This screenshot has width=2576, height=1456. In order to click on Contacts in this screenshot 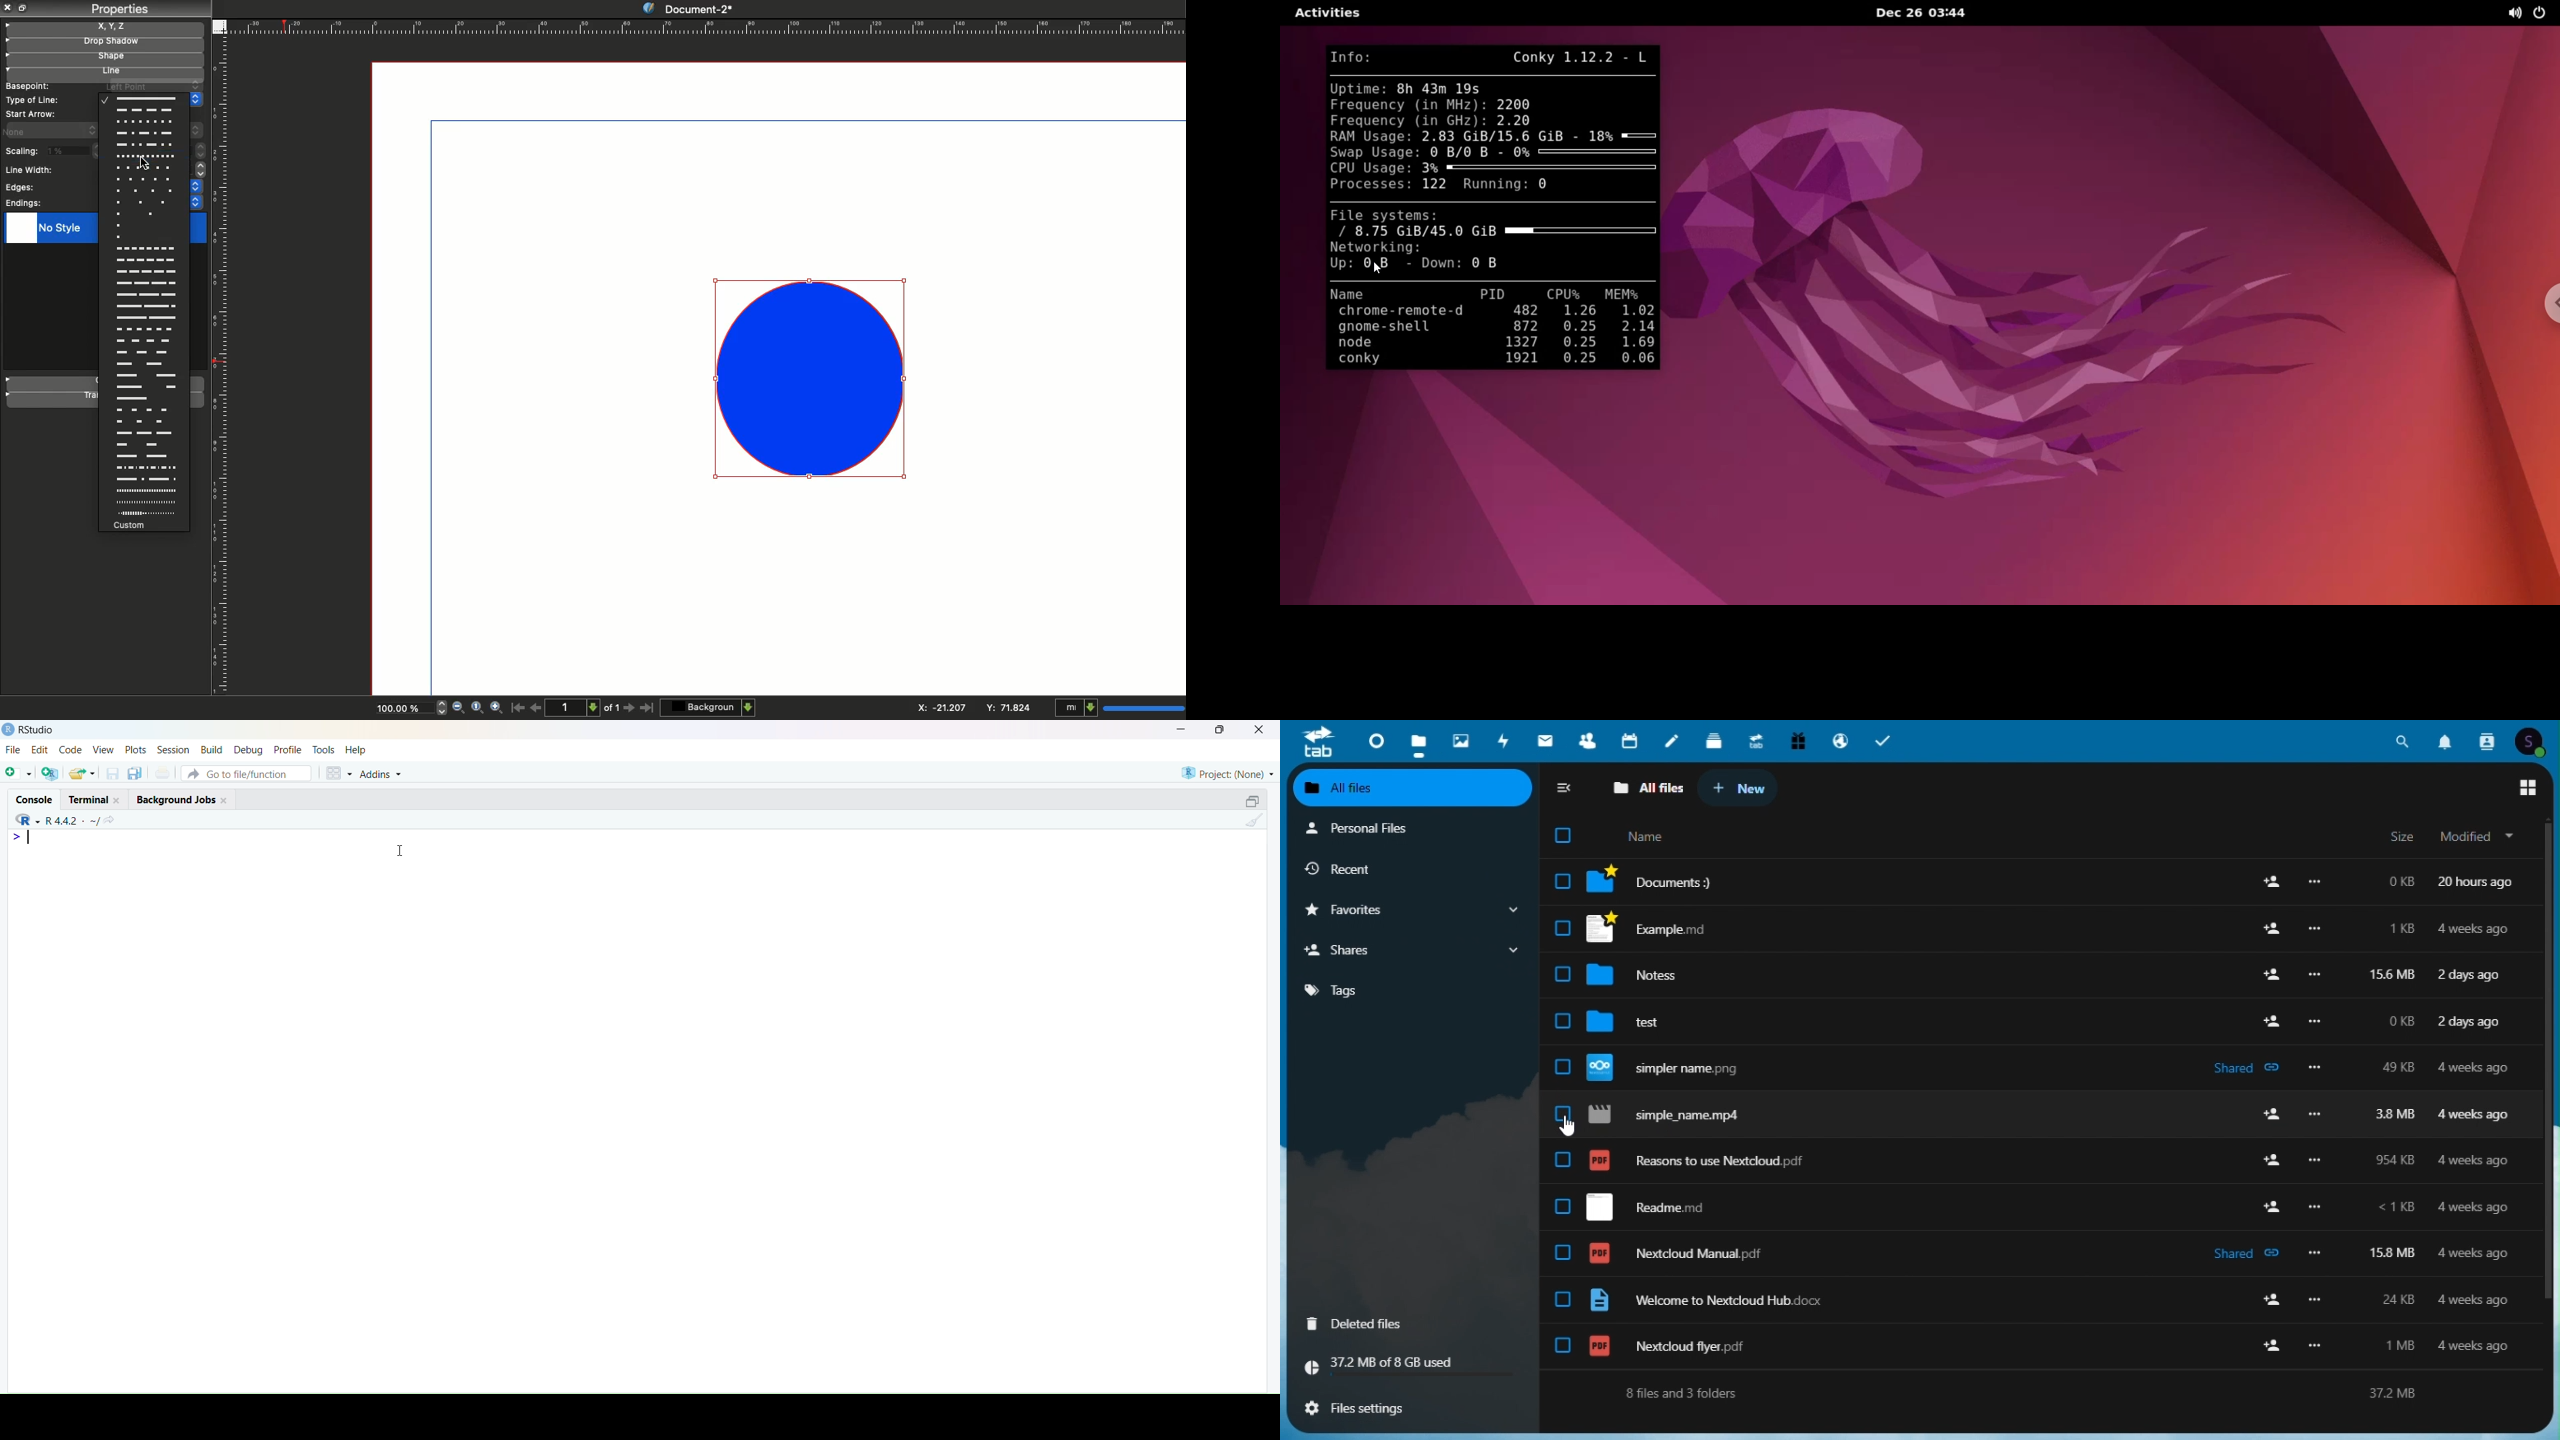, I will do `click(1589, 742)`.